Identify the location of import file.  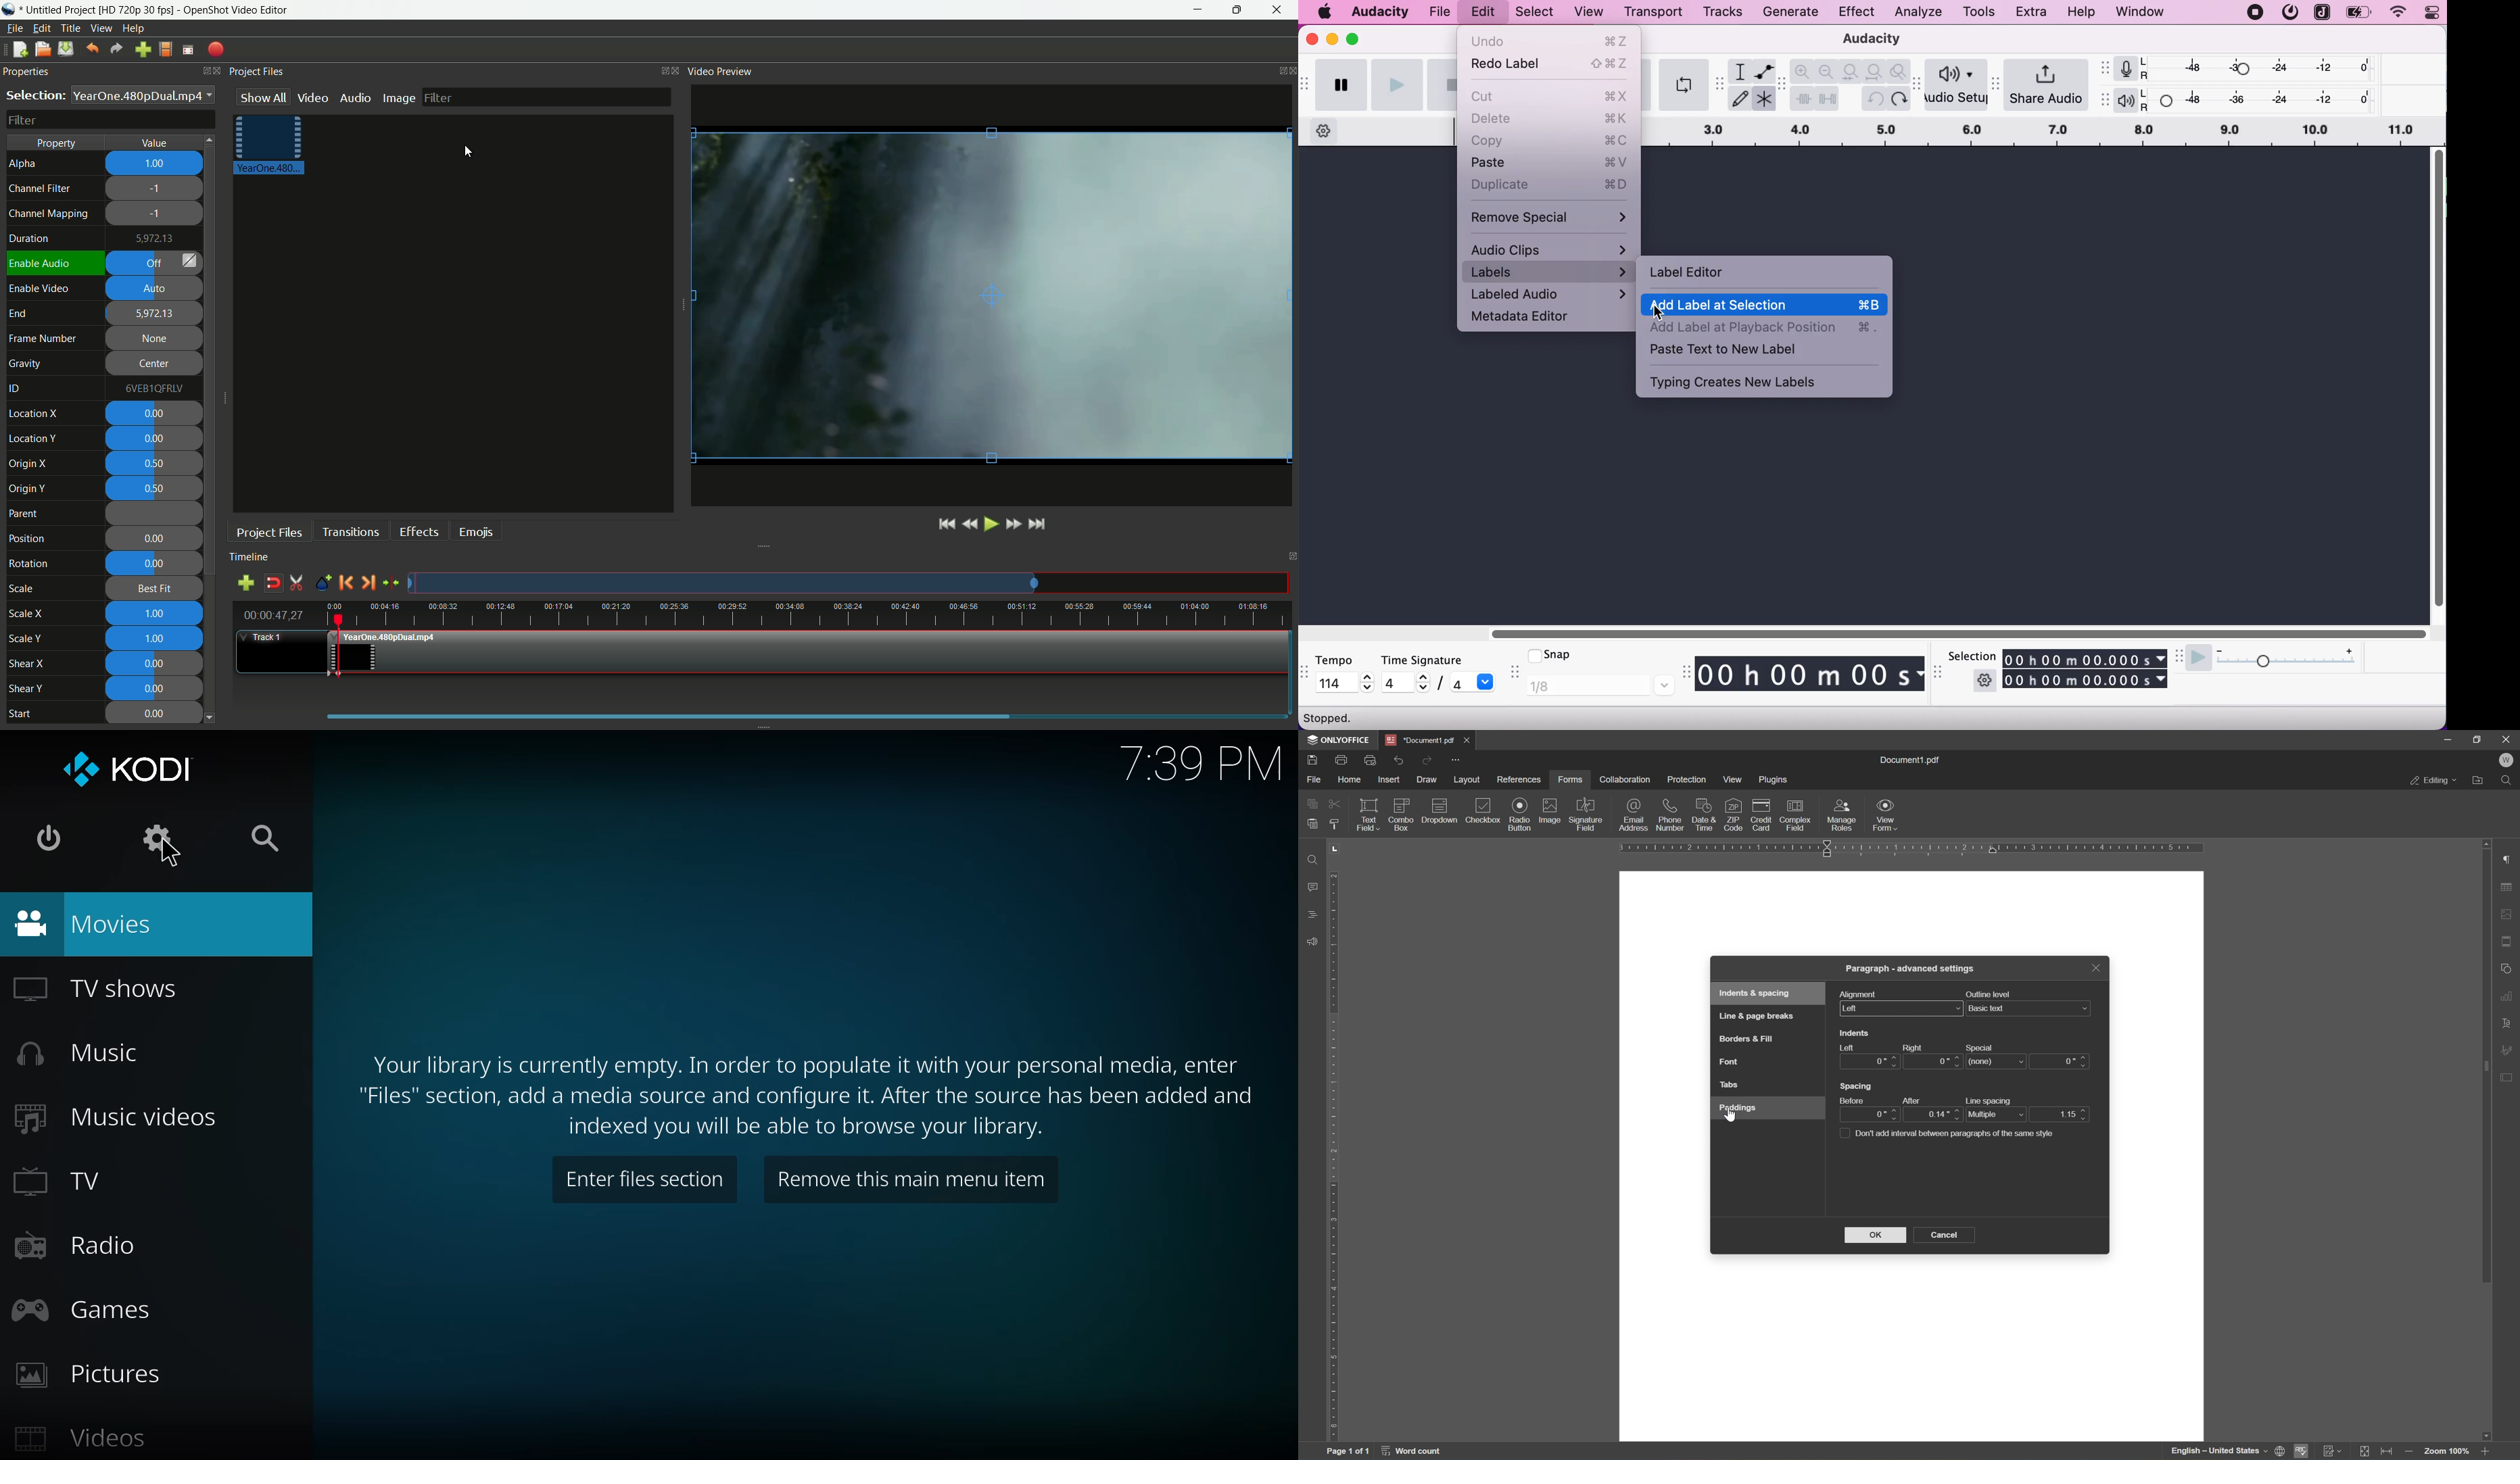
(143, 50).